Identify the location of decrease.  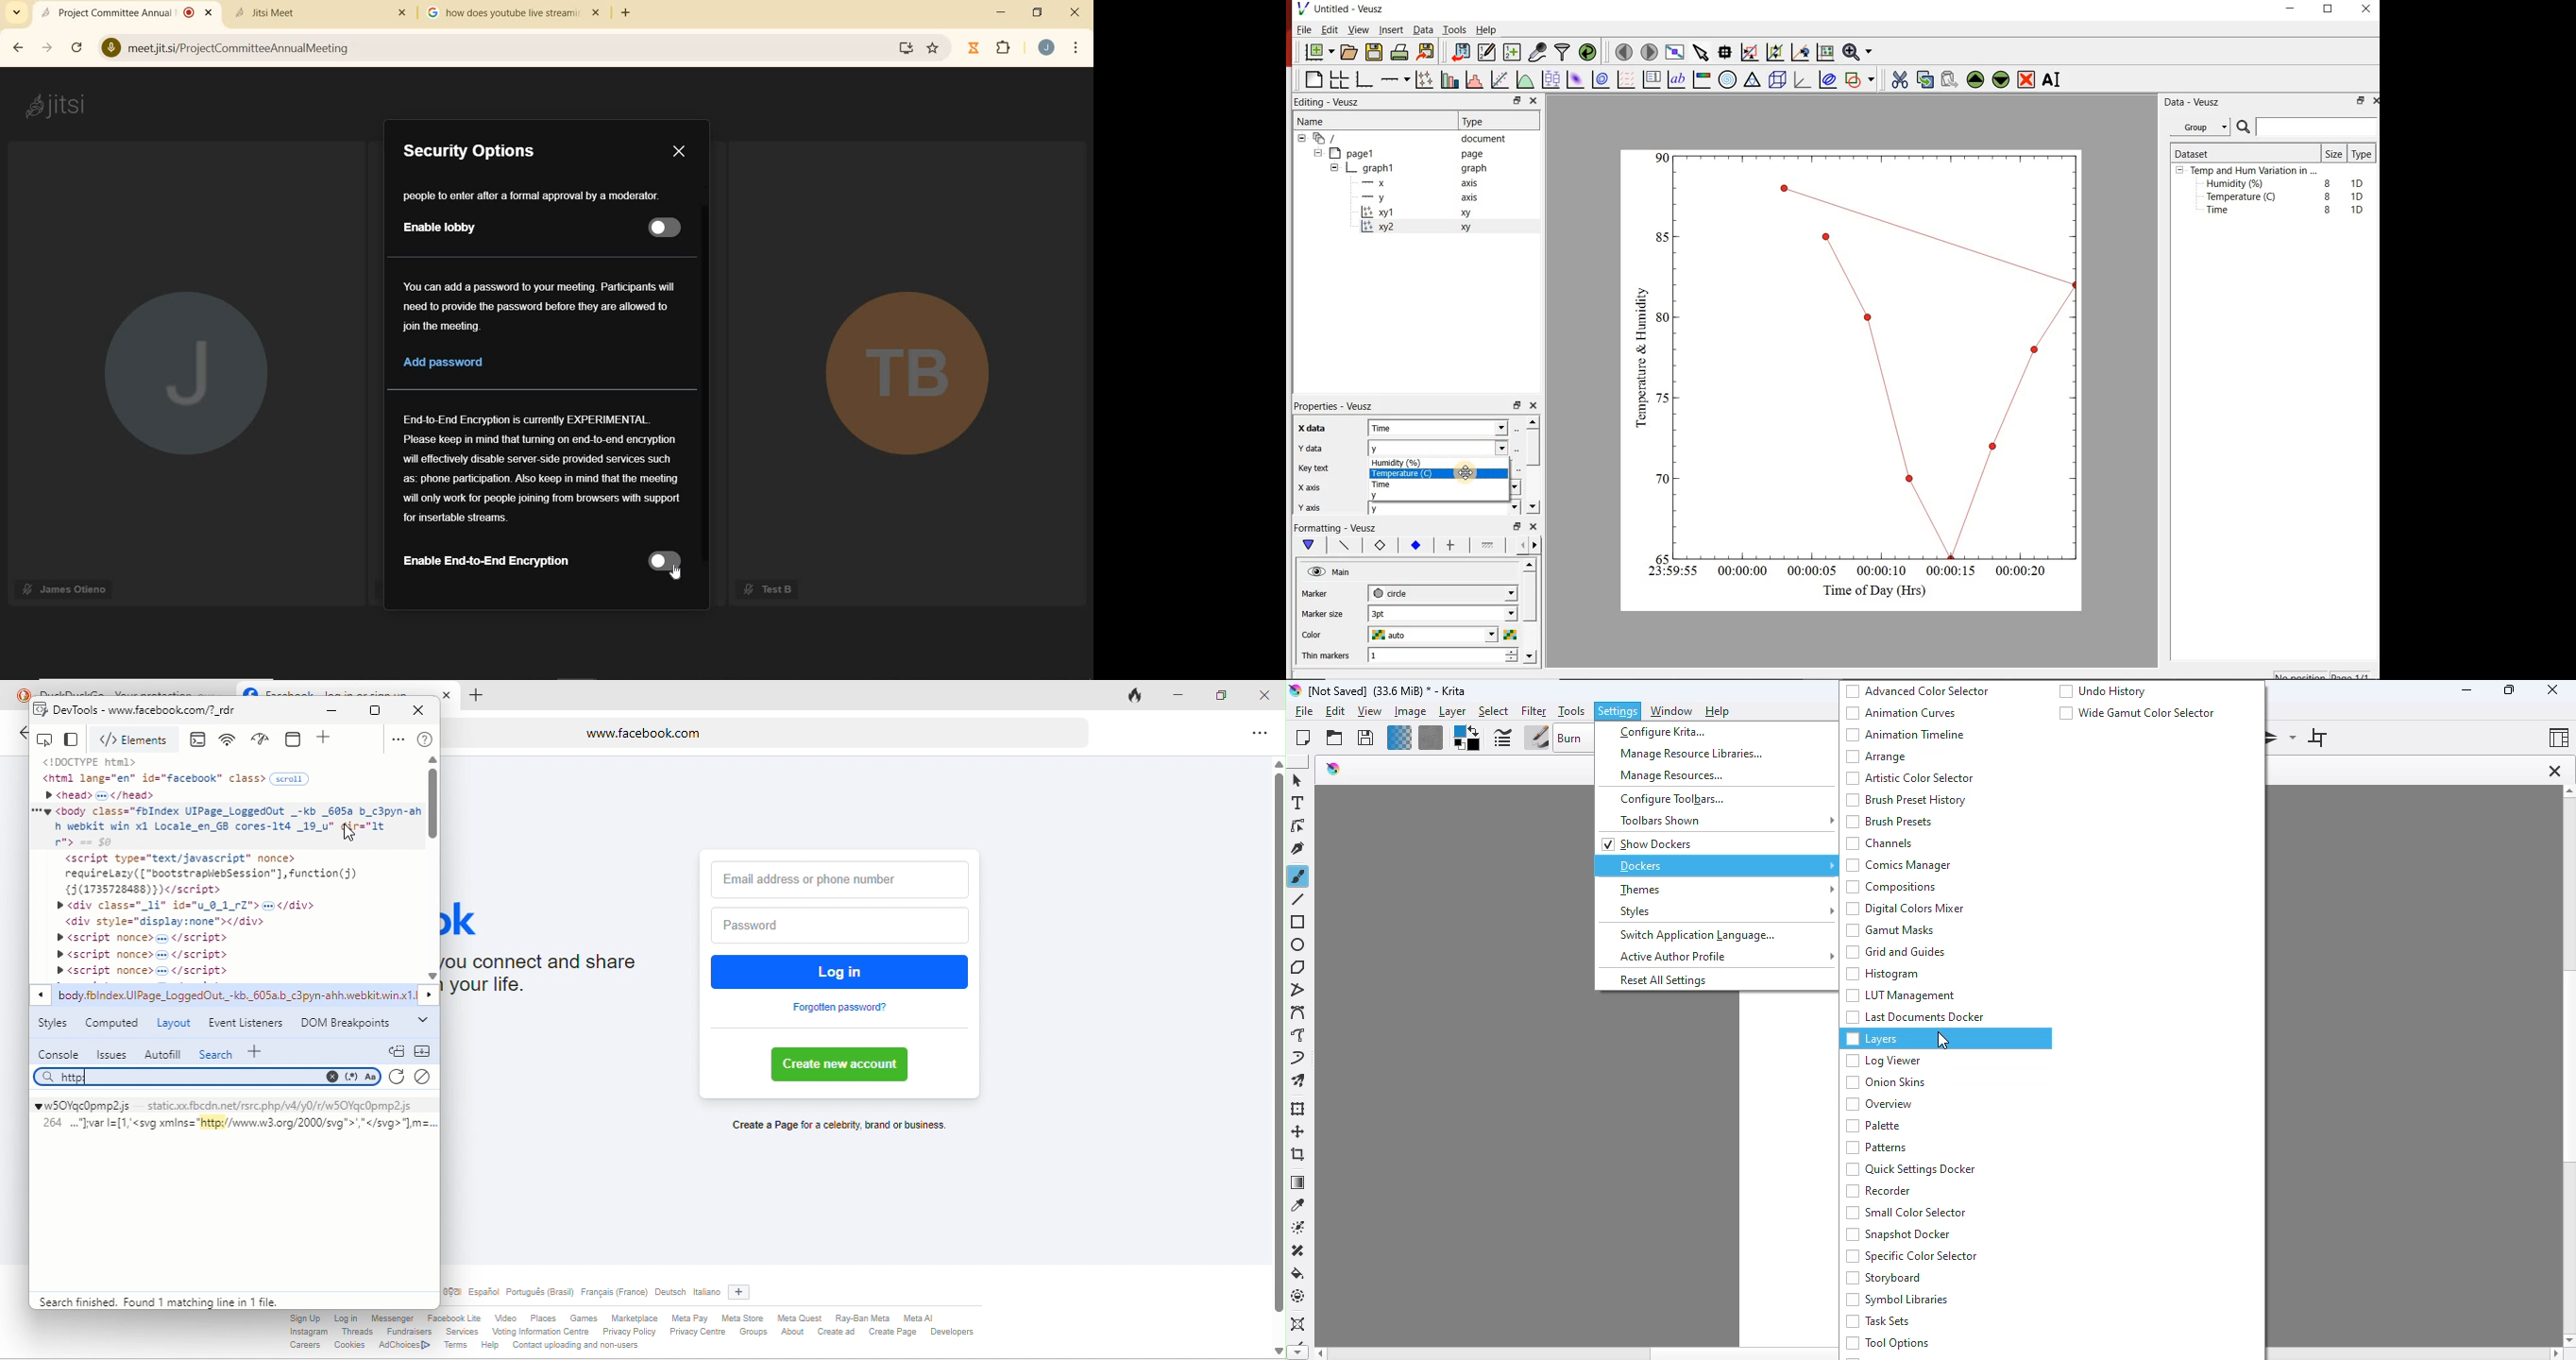
(1511, 662).